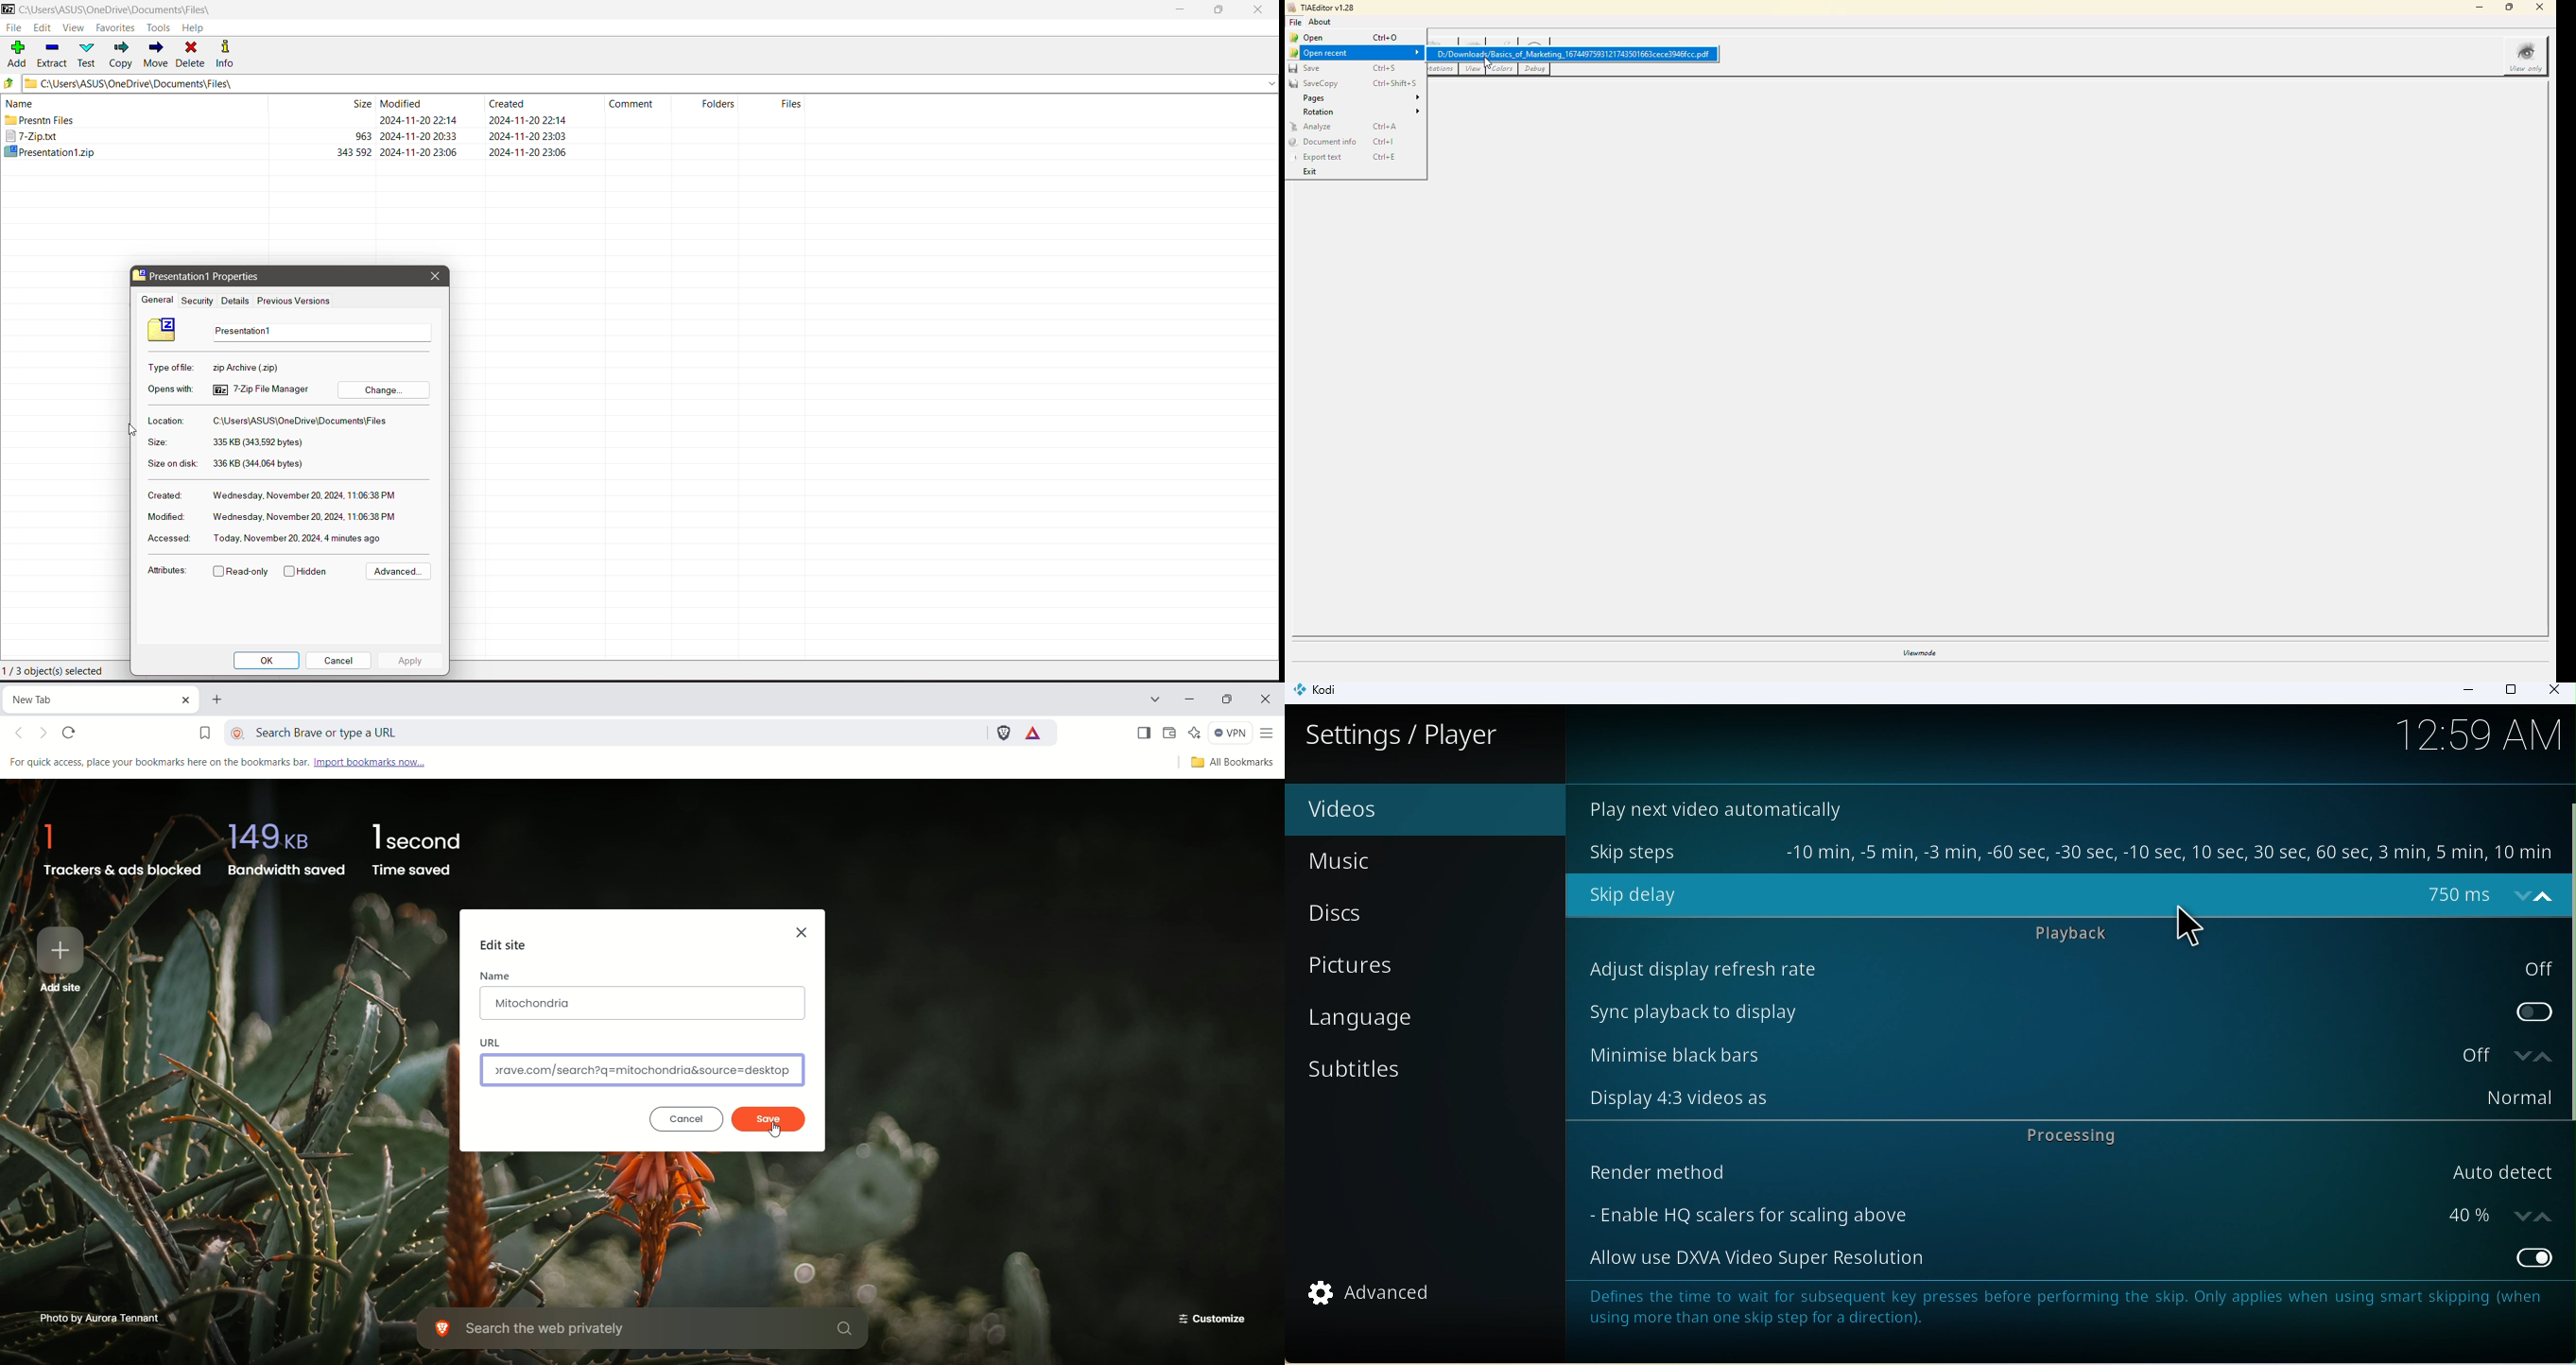  I want to click on Settings/player, so click(1403, 735).